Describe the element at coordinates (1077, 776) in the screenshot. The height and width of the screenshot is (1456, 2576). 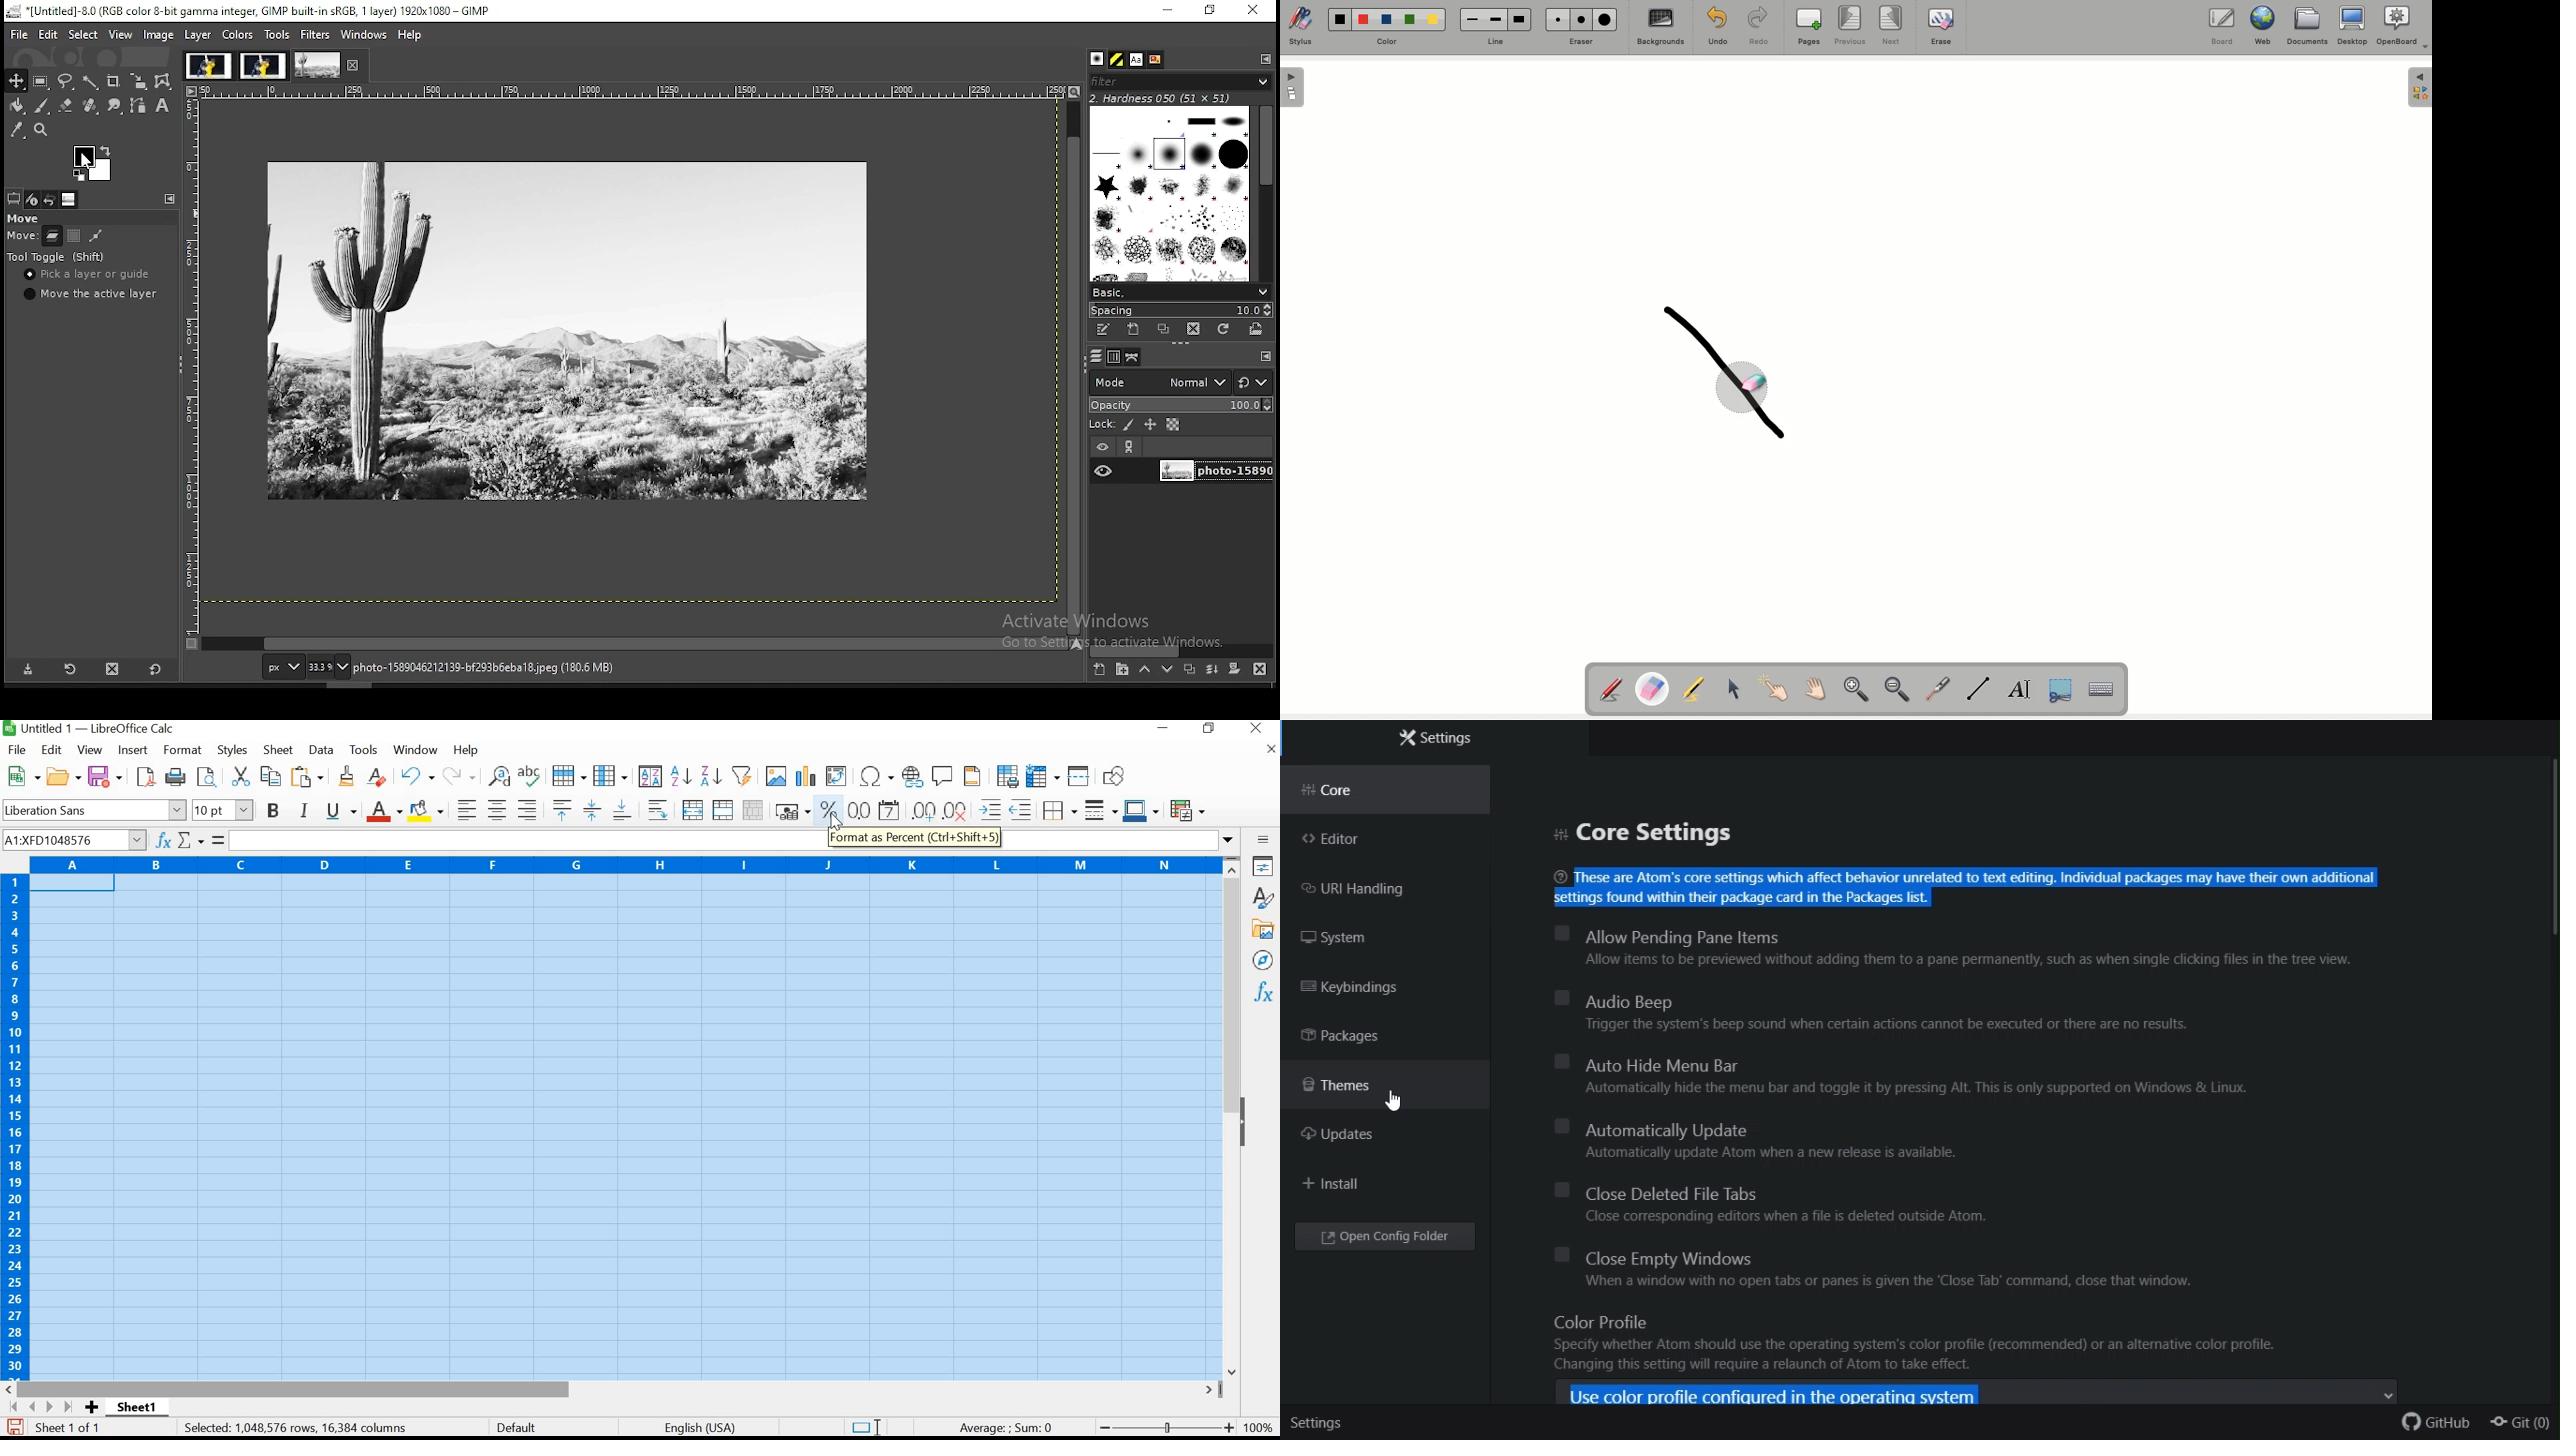
I see `Split window` at that location.